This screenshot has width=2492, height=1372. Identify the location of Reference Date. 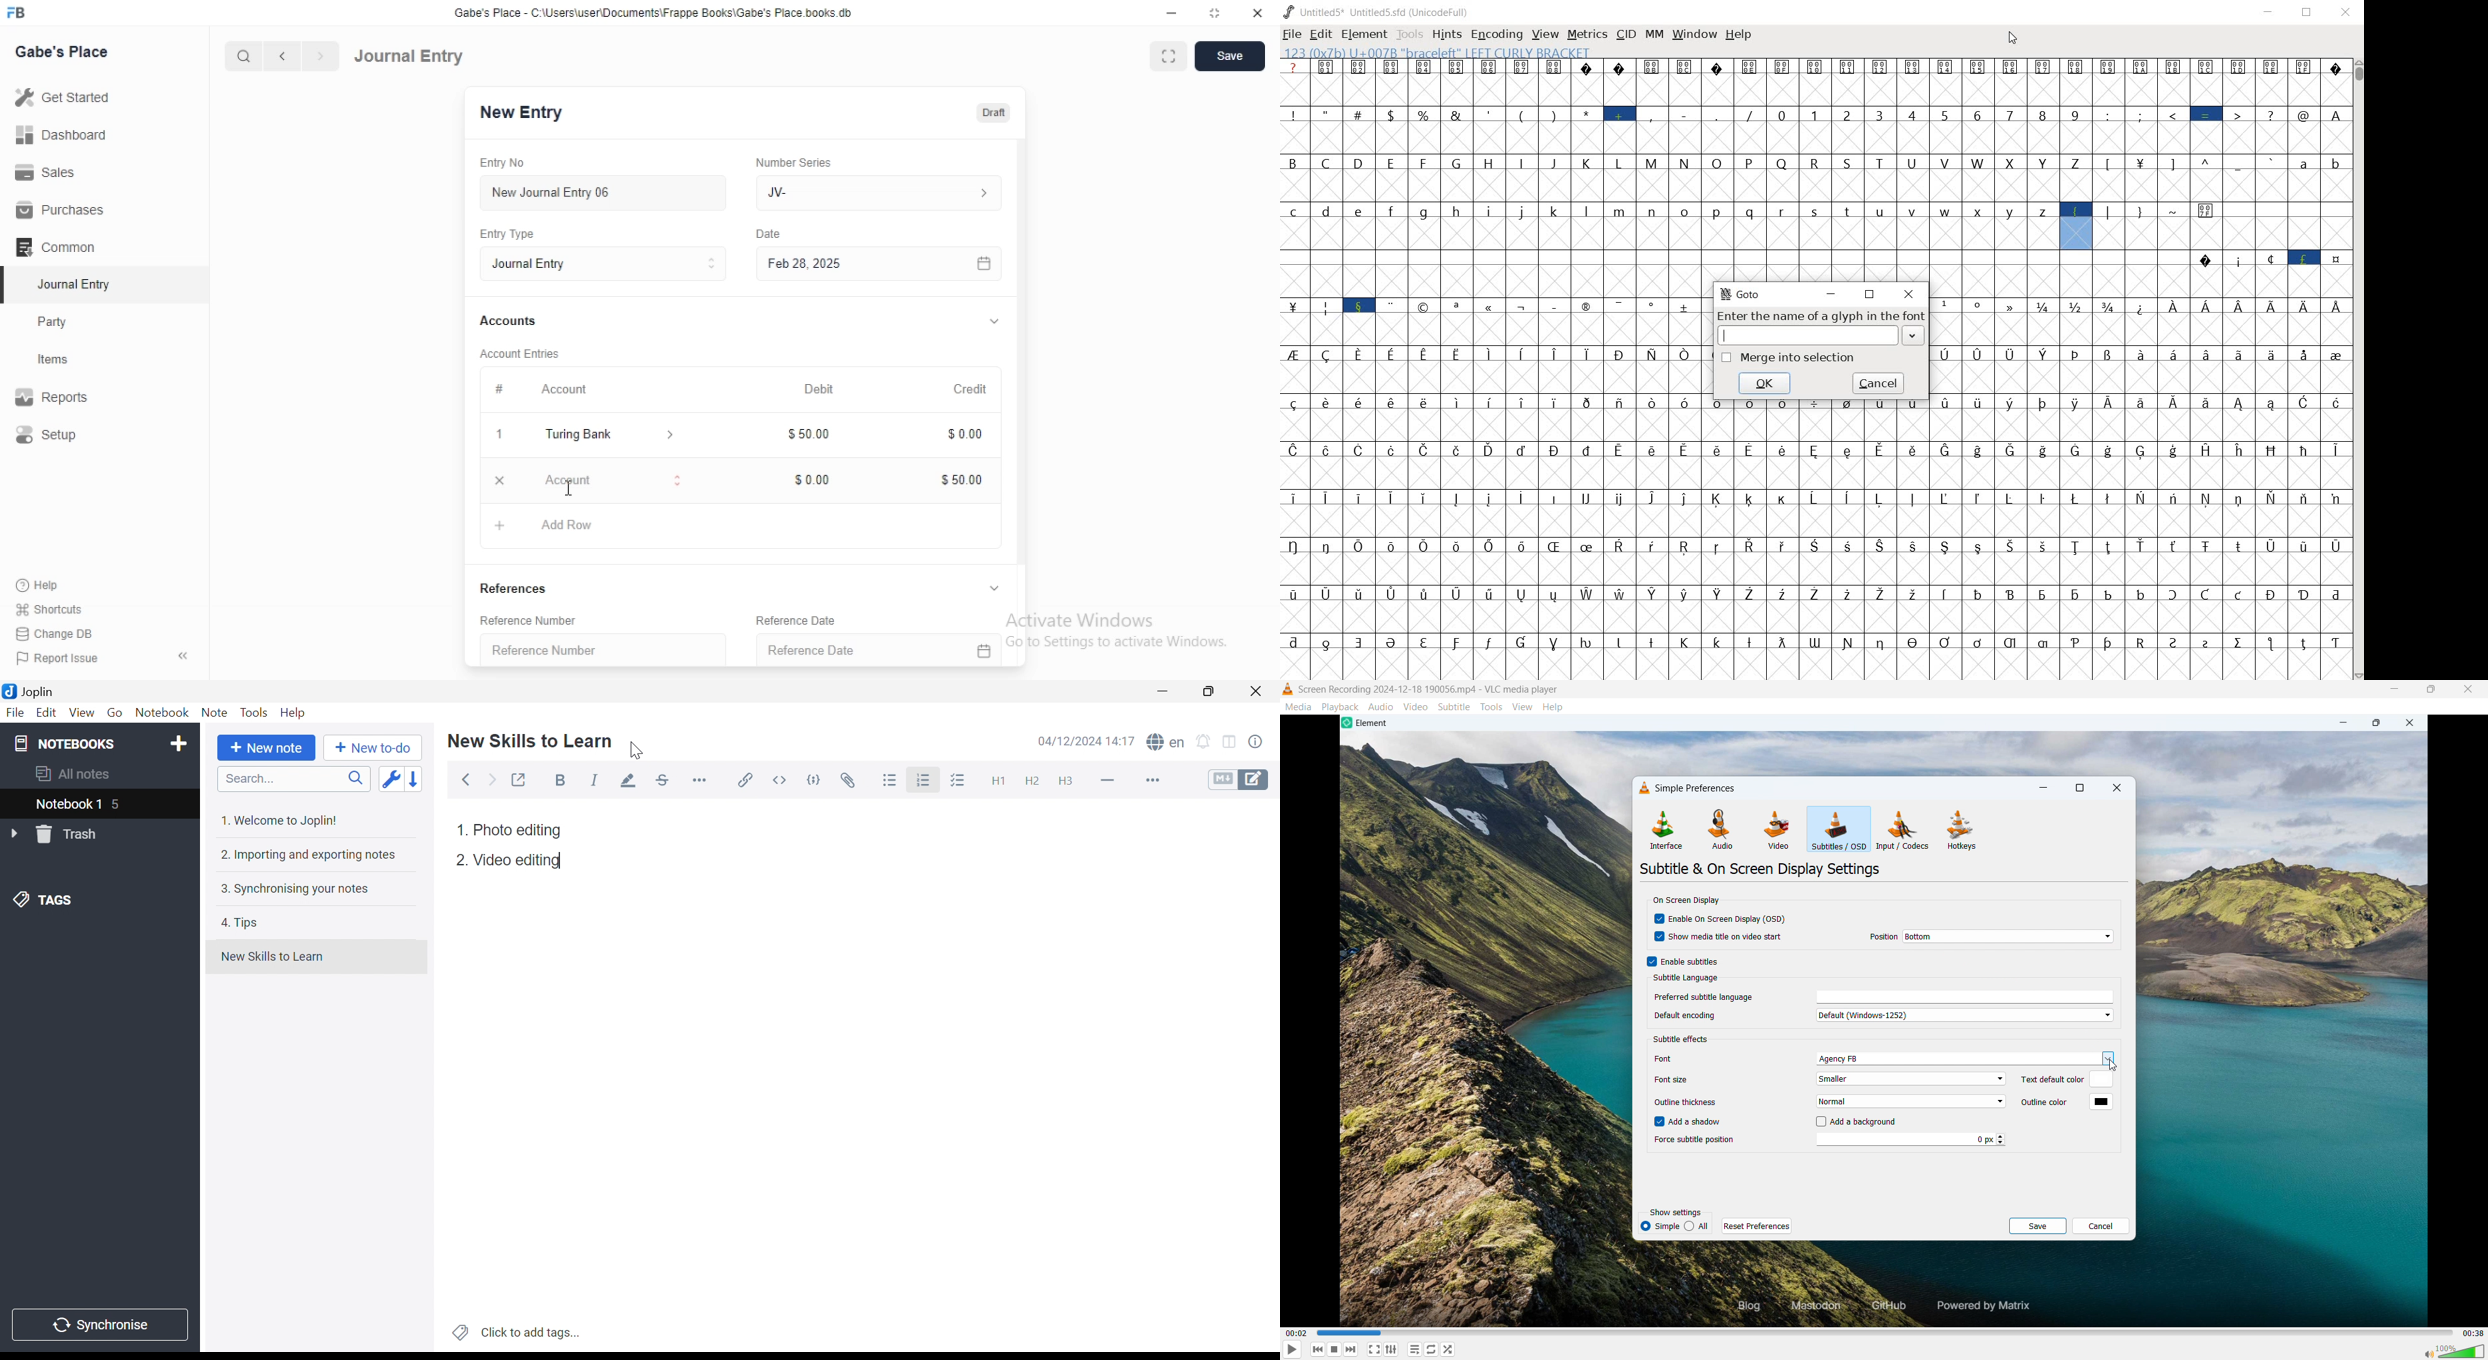
(858, 651).